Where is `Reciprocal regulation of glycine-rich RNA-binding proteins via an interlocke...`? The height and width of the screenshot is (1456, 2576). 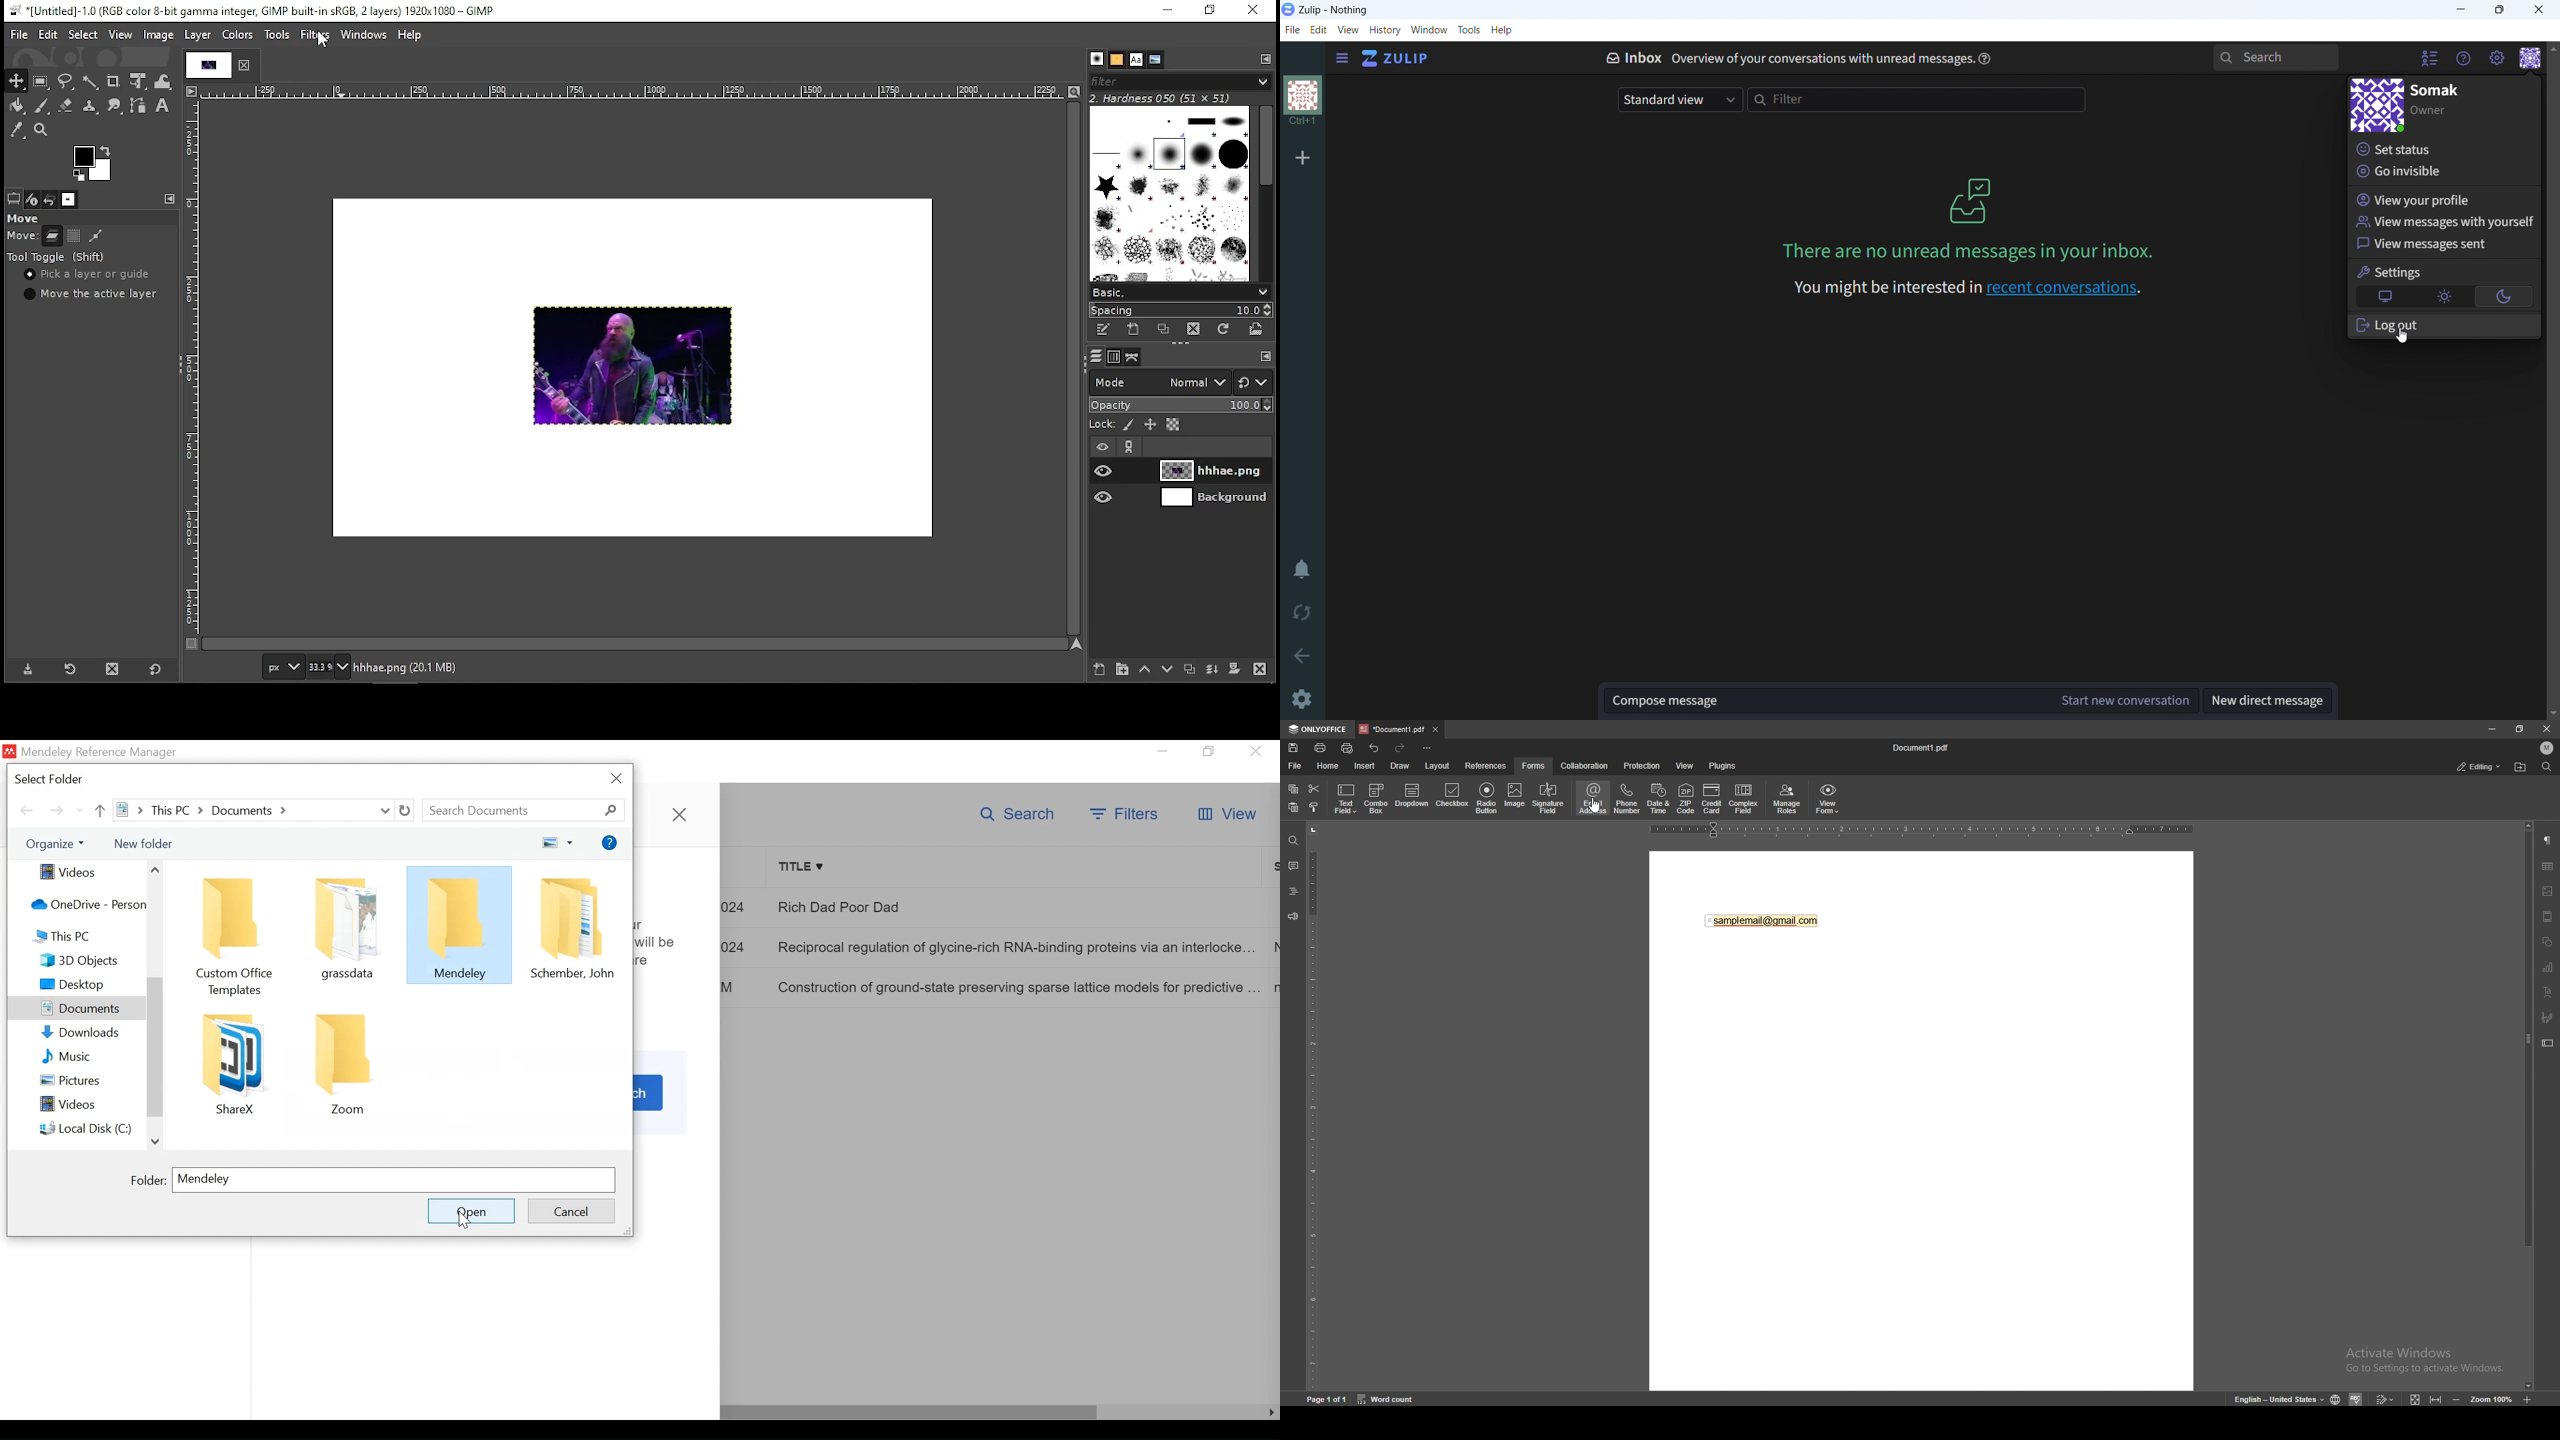
Reciprocal regulation of glycine-rich RNA-binding proteins via an interlocke... is located at coordinates (1013, 948).